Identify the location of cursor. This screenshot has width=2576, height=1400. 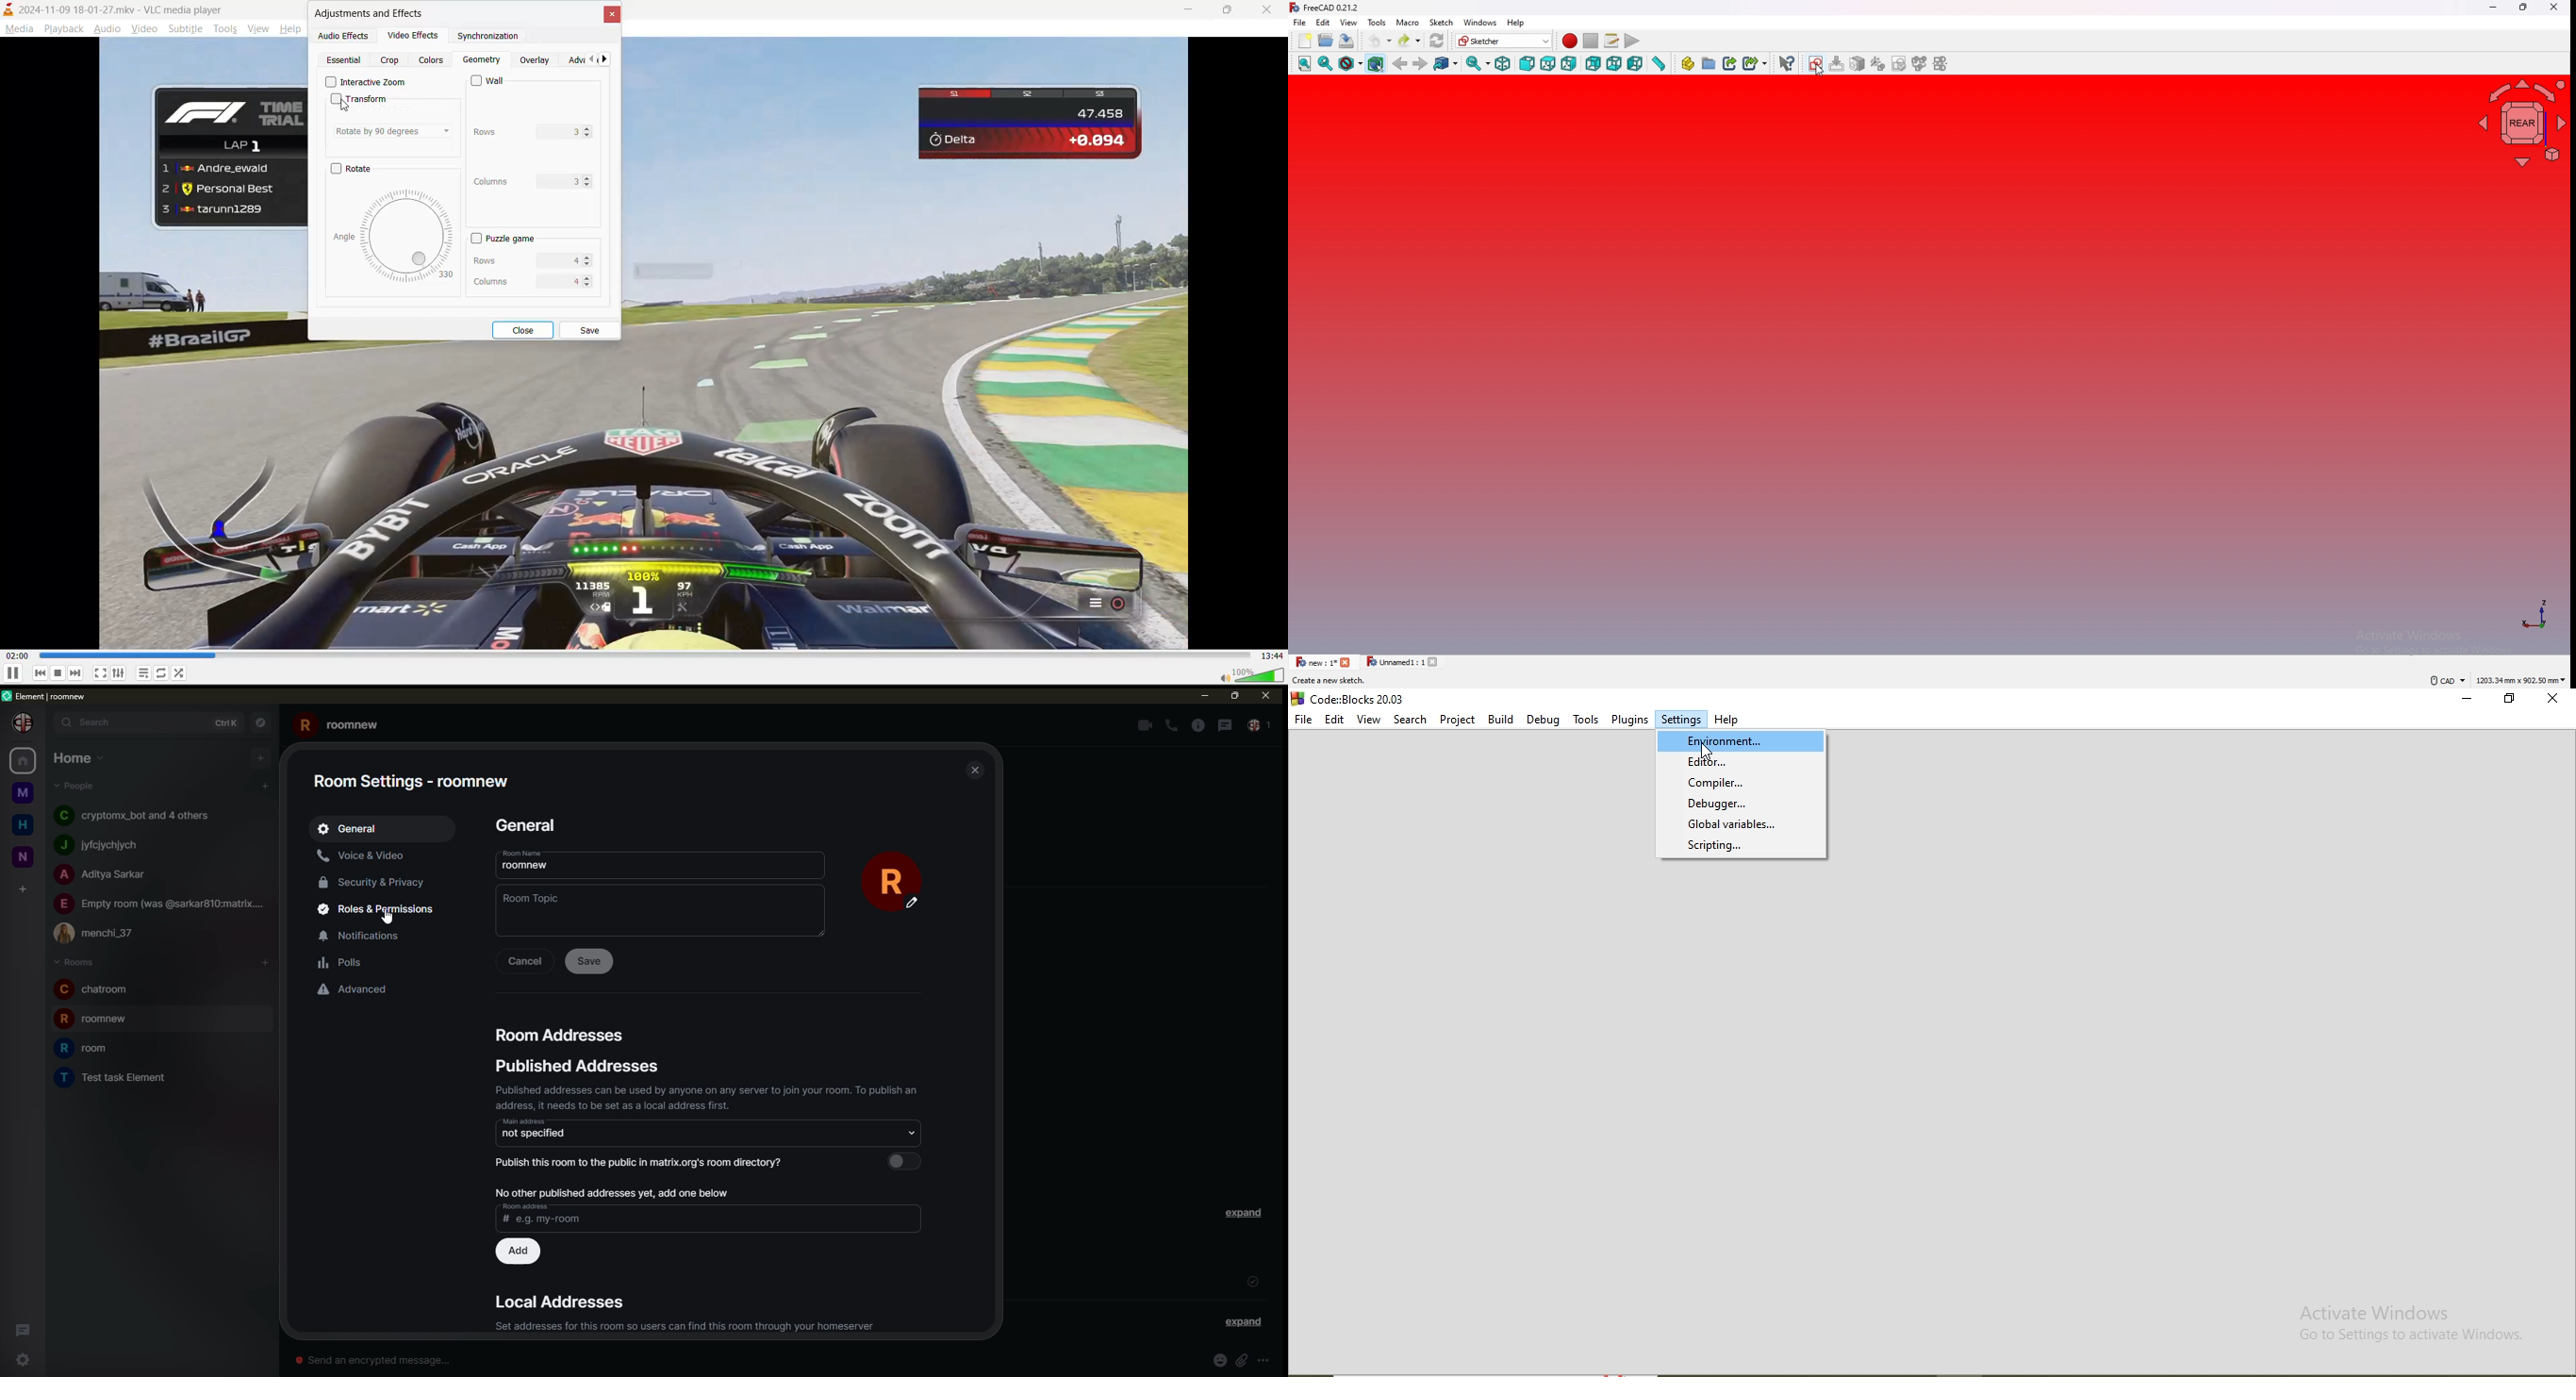
(348, 106).